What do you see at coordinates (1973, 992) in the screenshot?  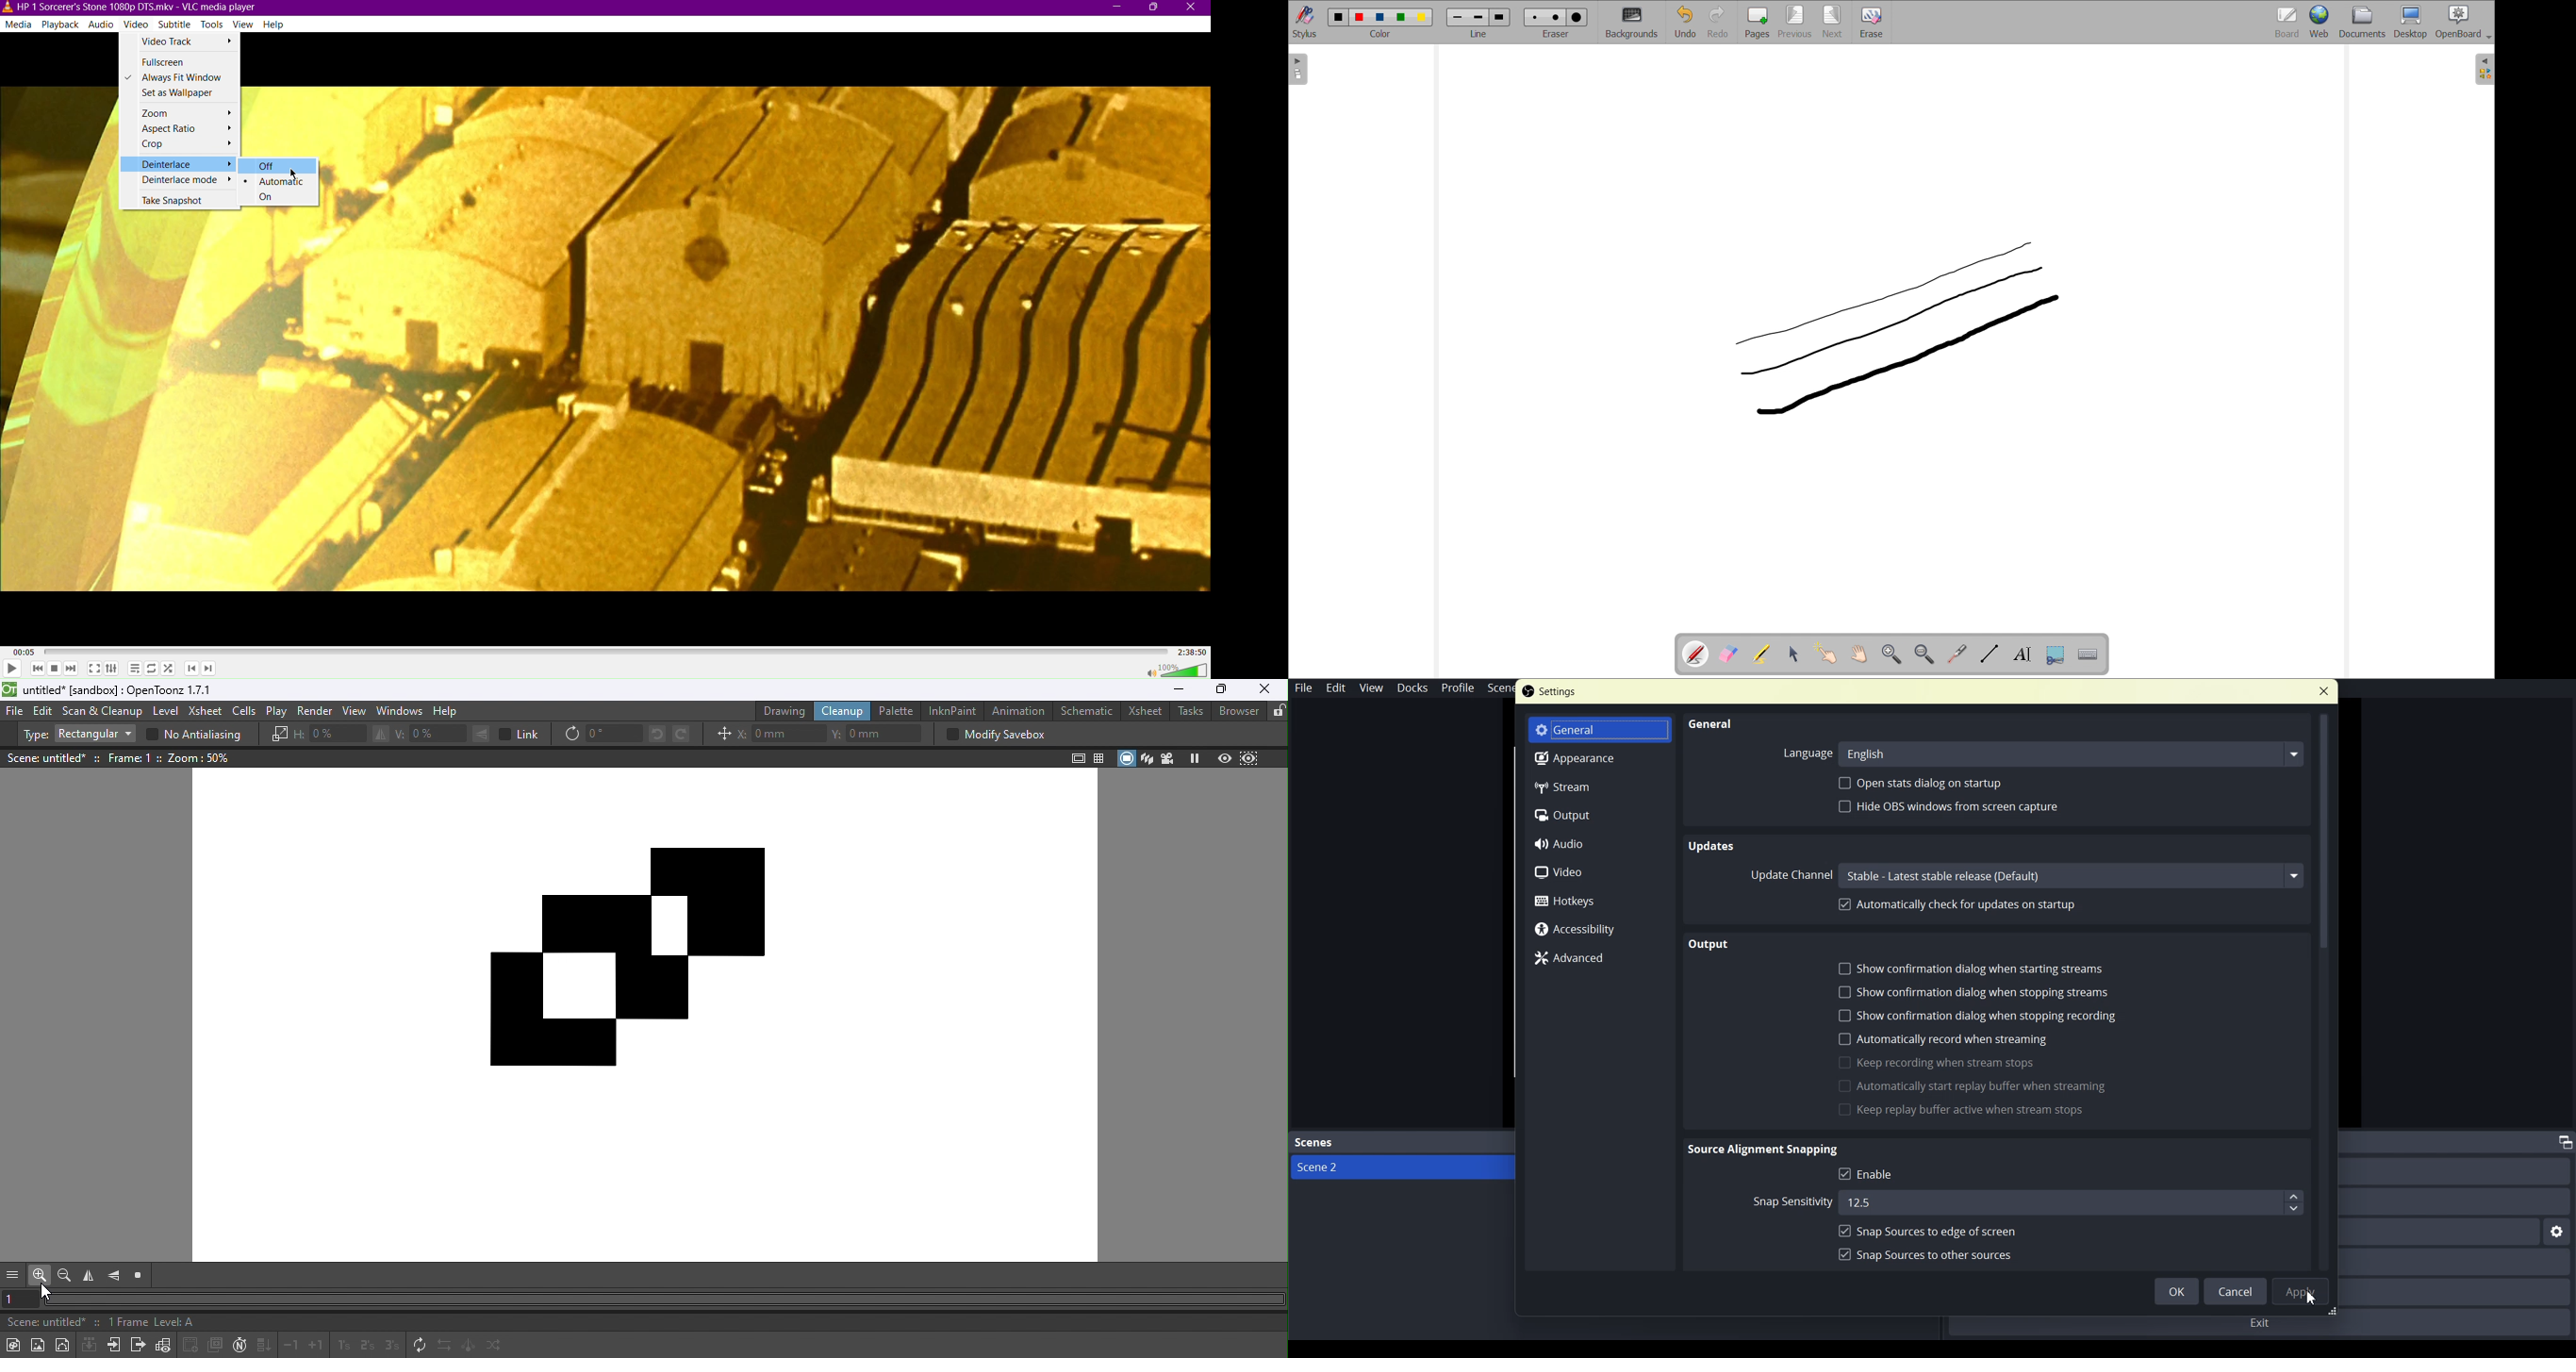 I see `Show confirmation dialogue when stopping streams` at bounding box center [1973, 992].